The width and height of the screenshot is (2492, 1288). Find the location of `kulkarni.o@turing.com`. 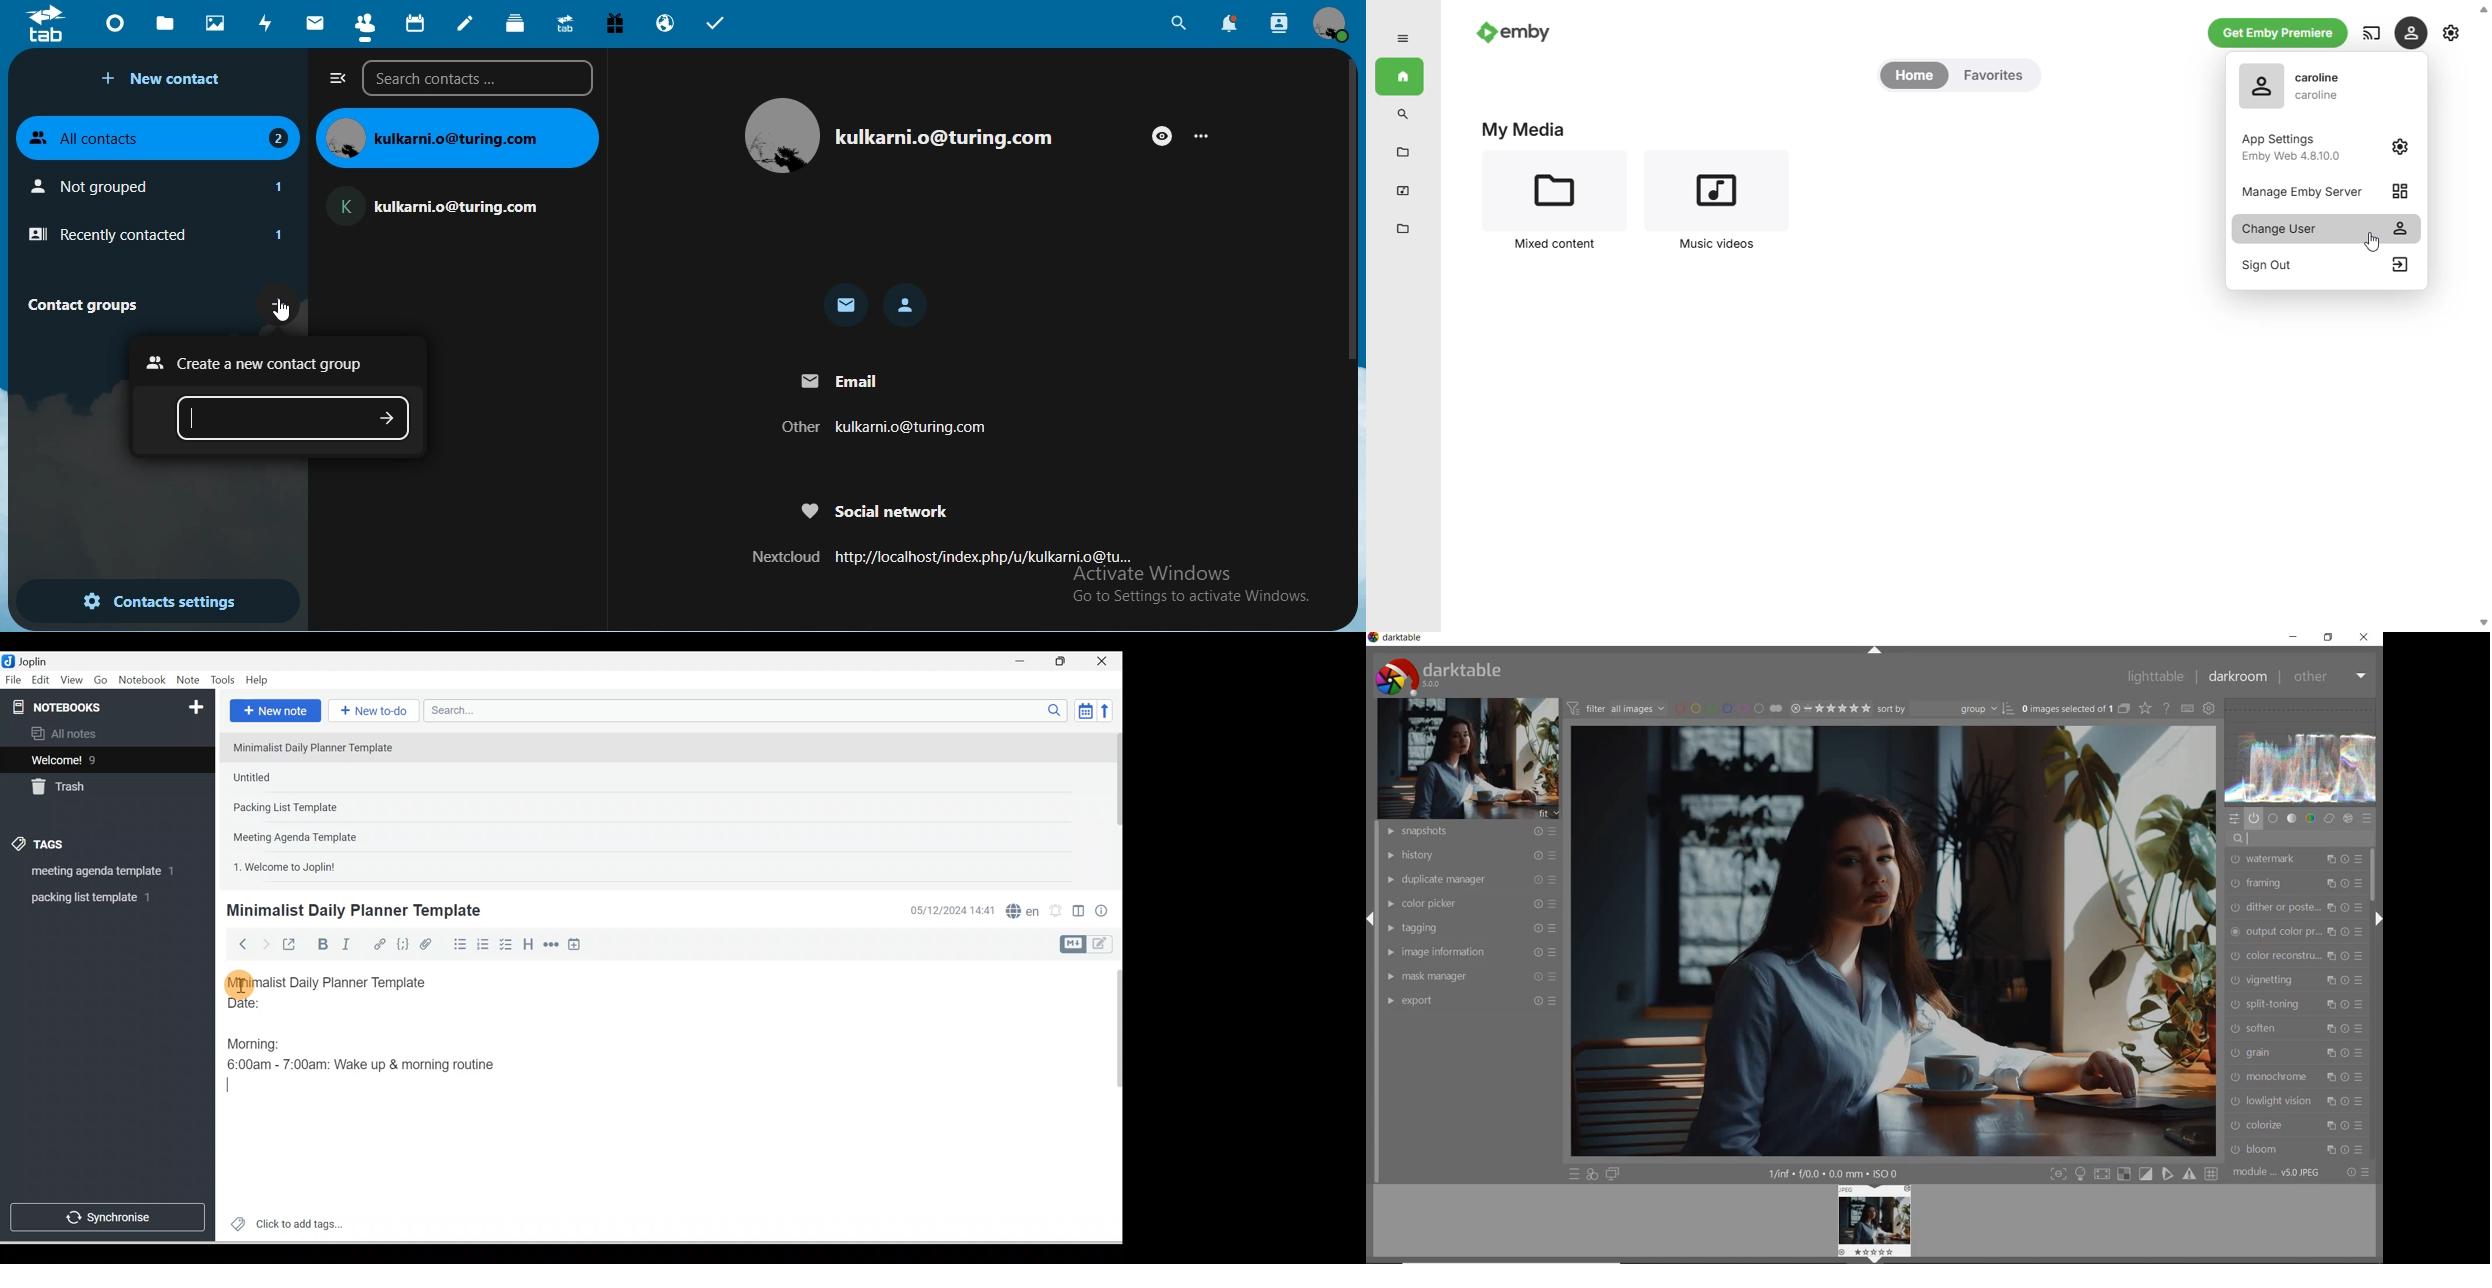

kulkarni.o@turing.com is located at coordinates (457, 137).